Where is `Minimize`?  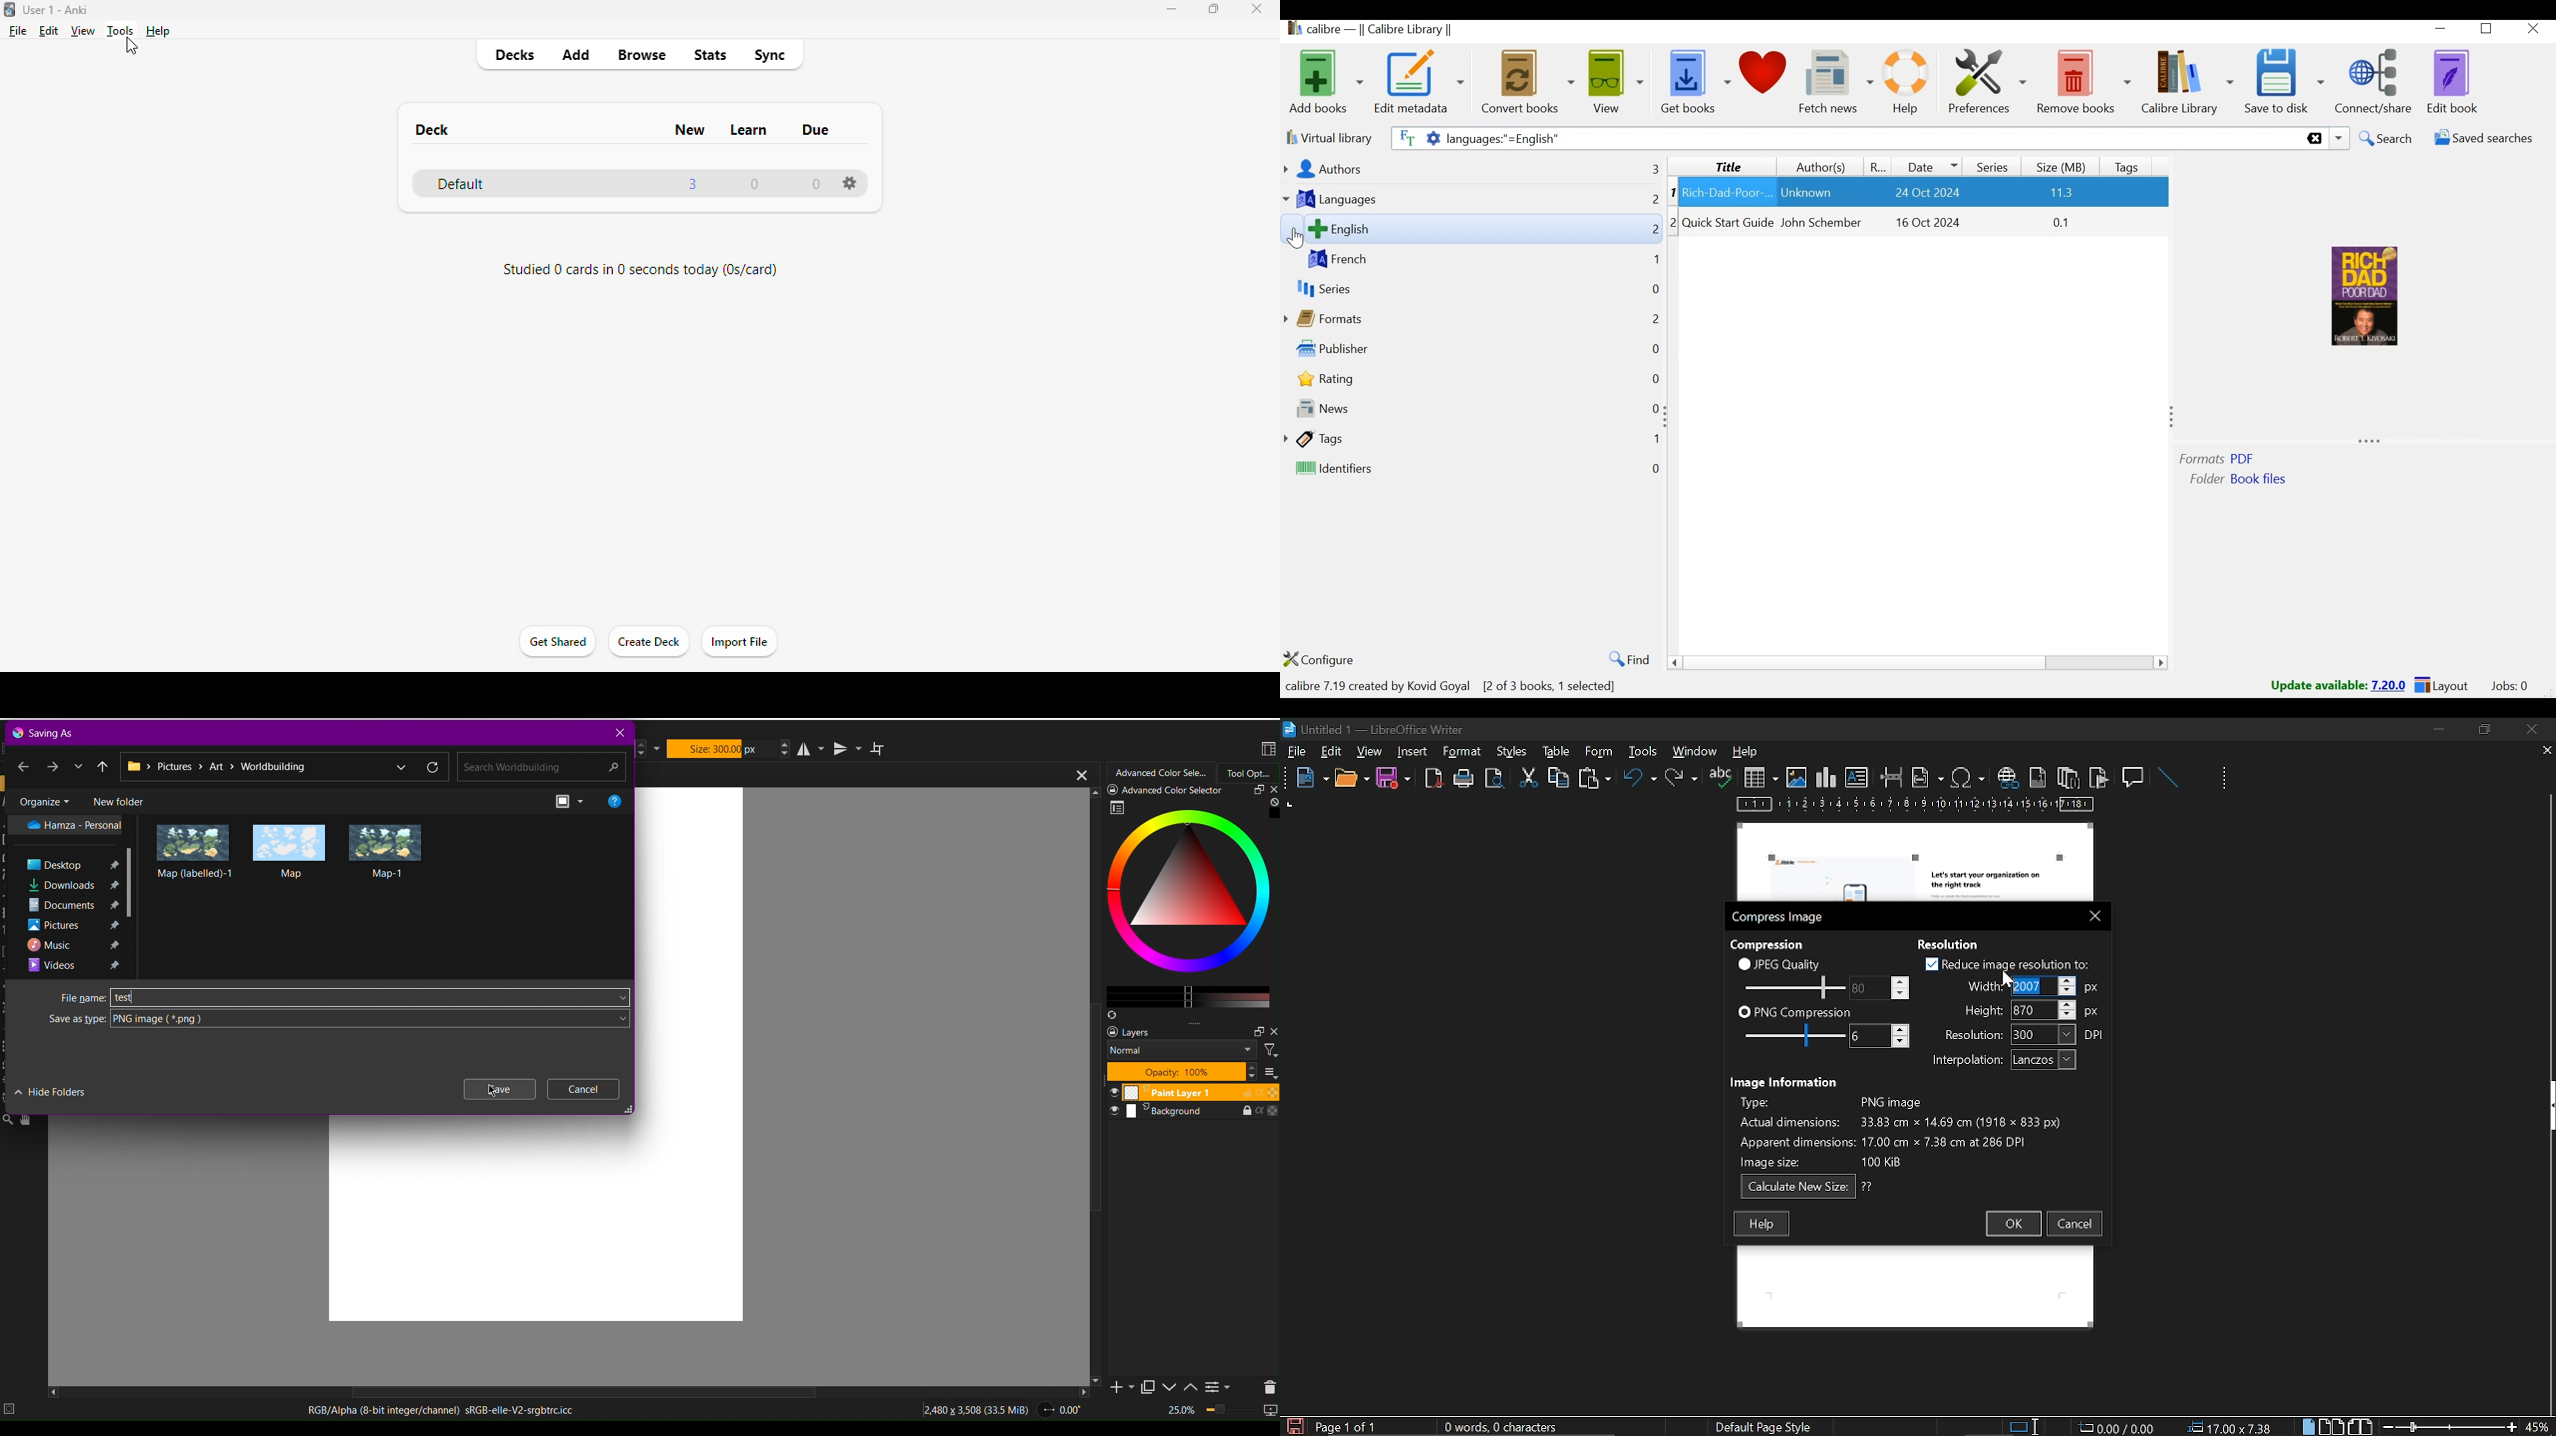
Minimize is located at coordinates (2443, 31).